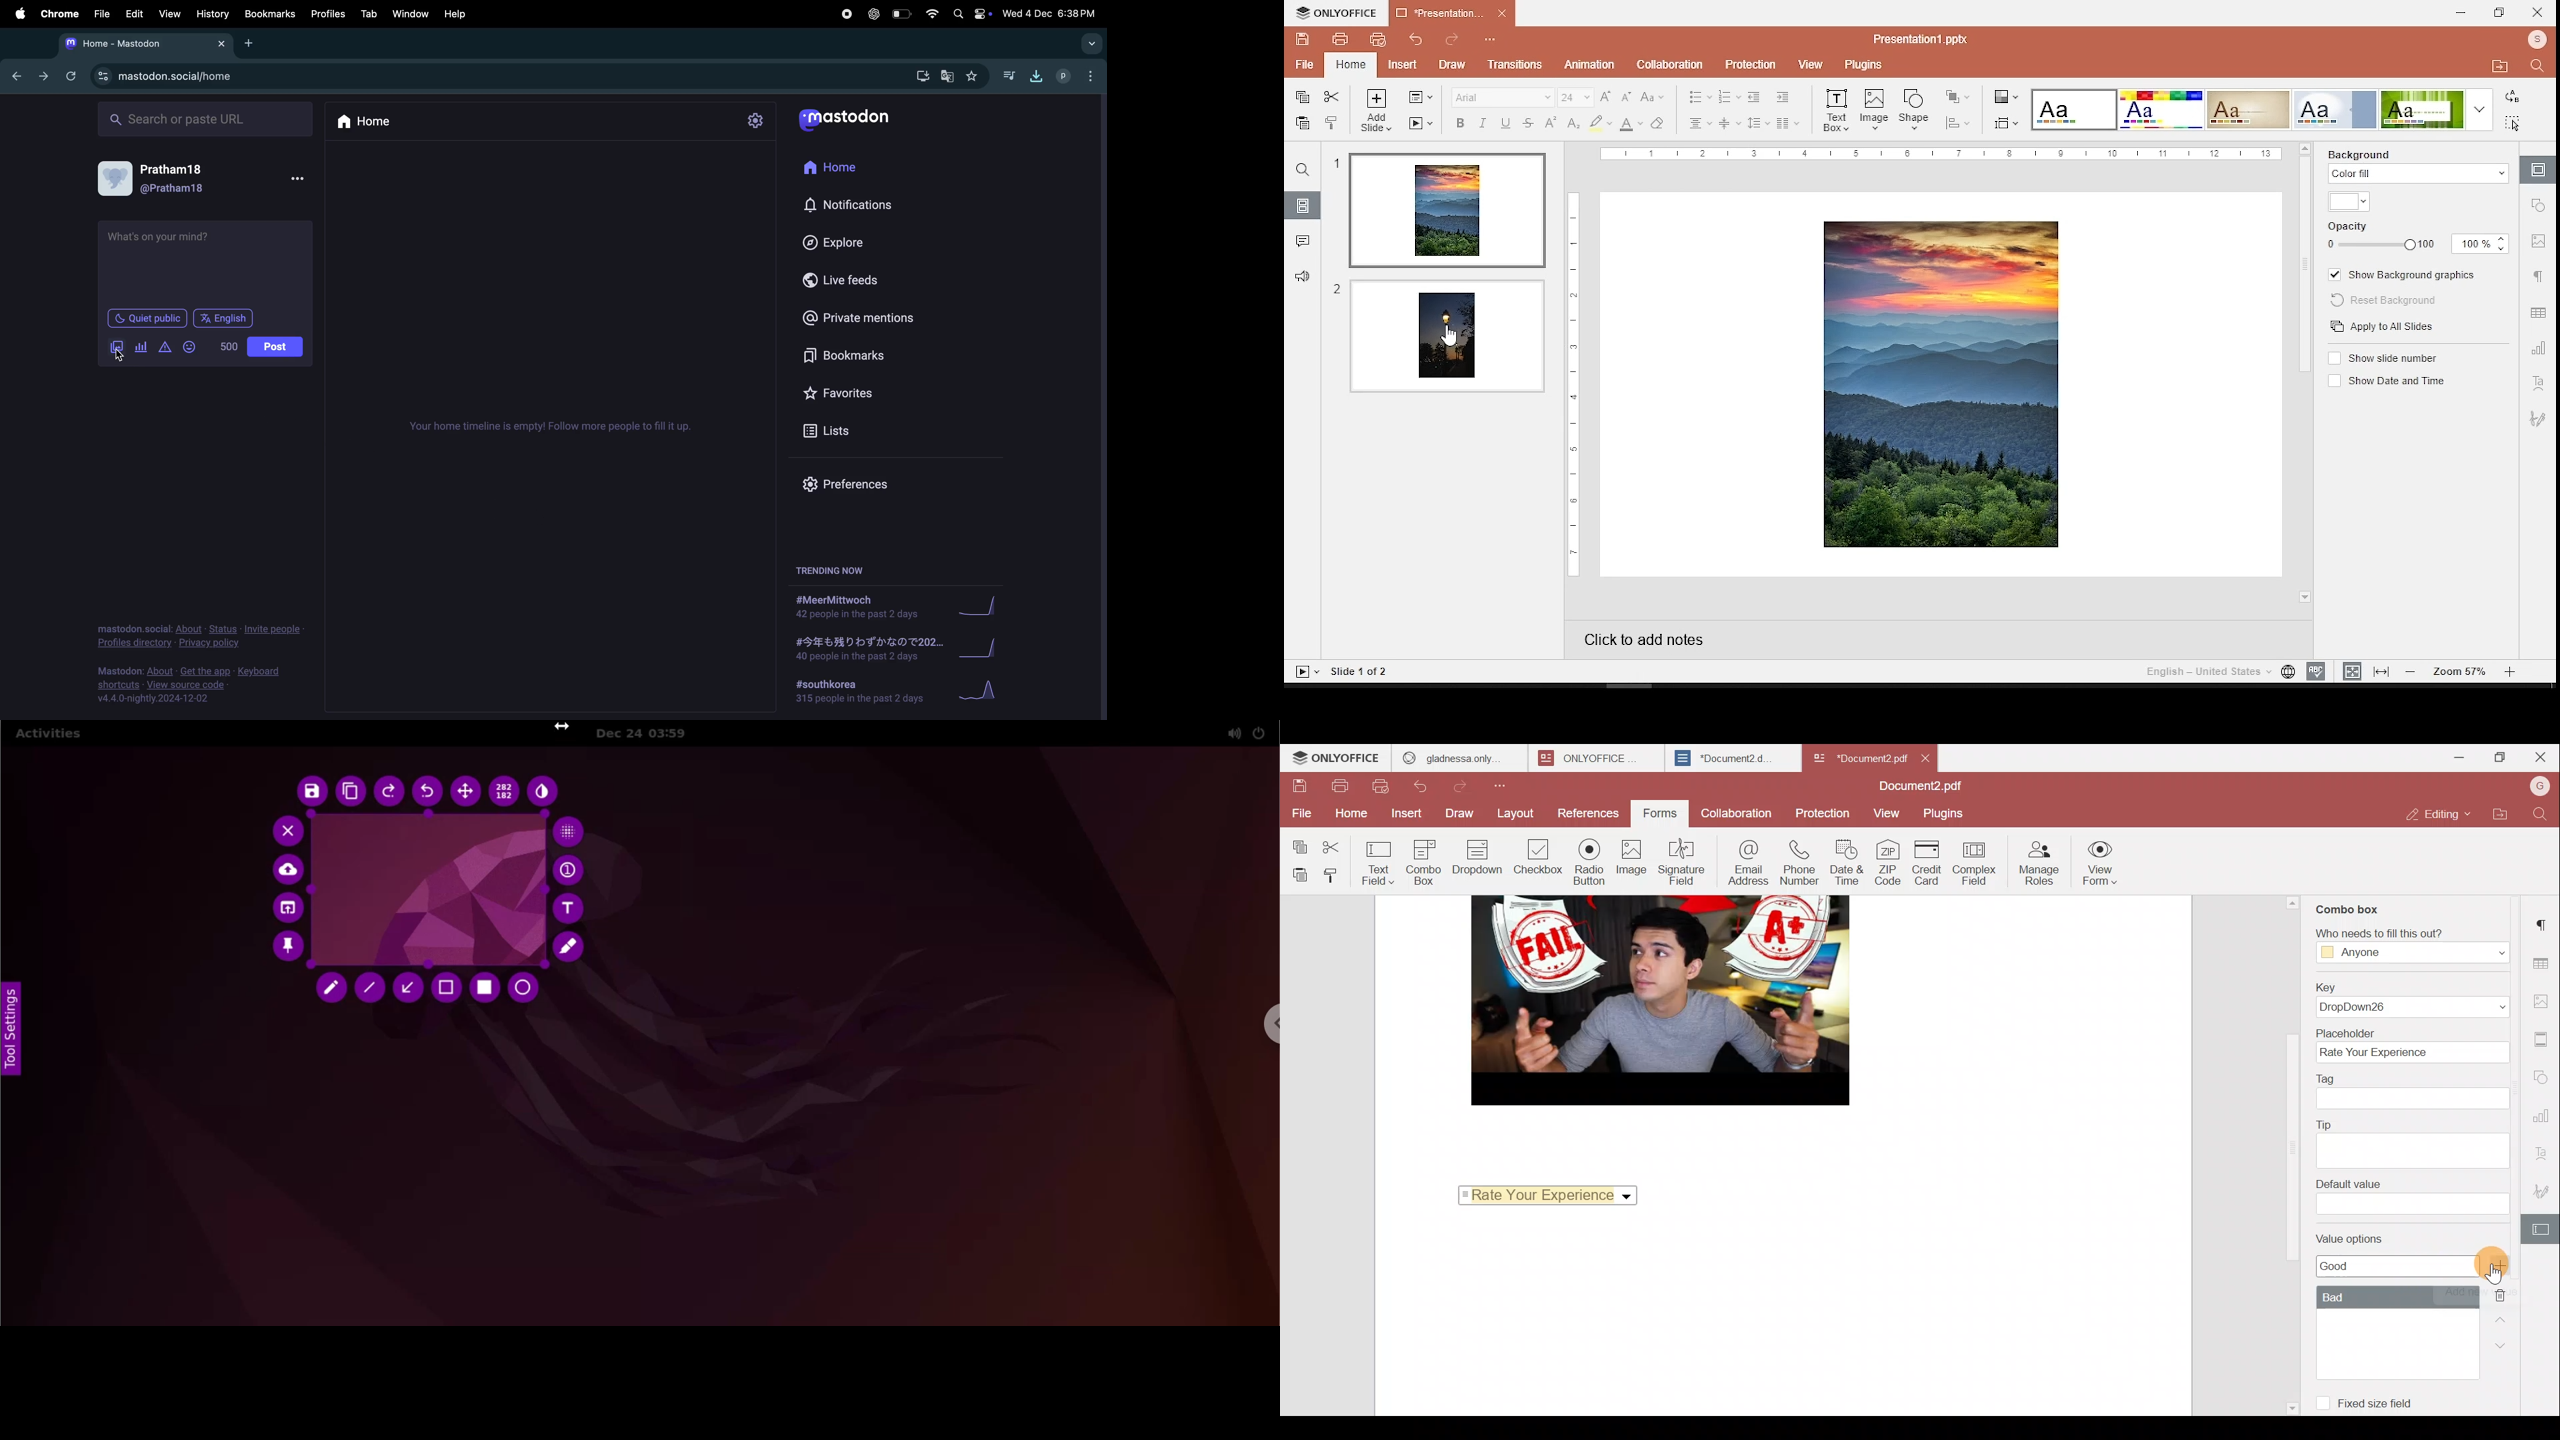 The height and width of the screenshot is (1456, 2576). What do you see at coordinates (2287, 672) in the screenshot?
I see `language` at bounding box center [2287, 672].